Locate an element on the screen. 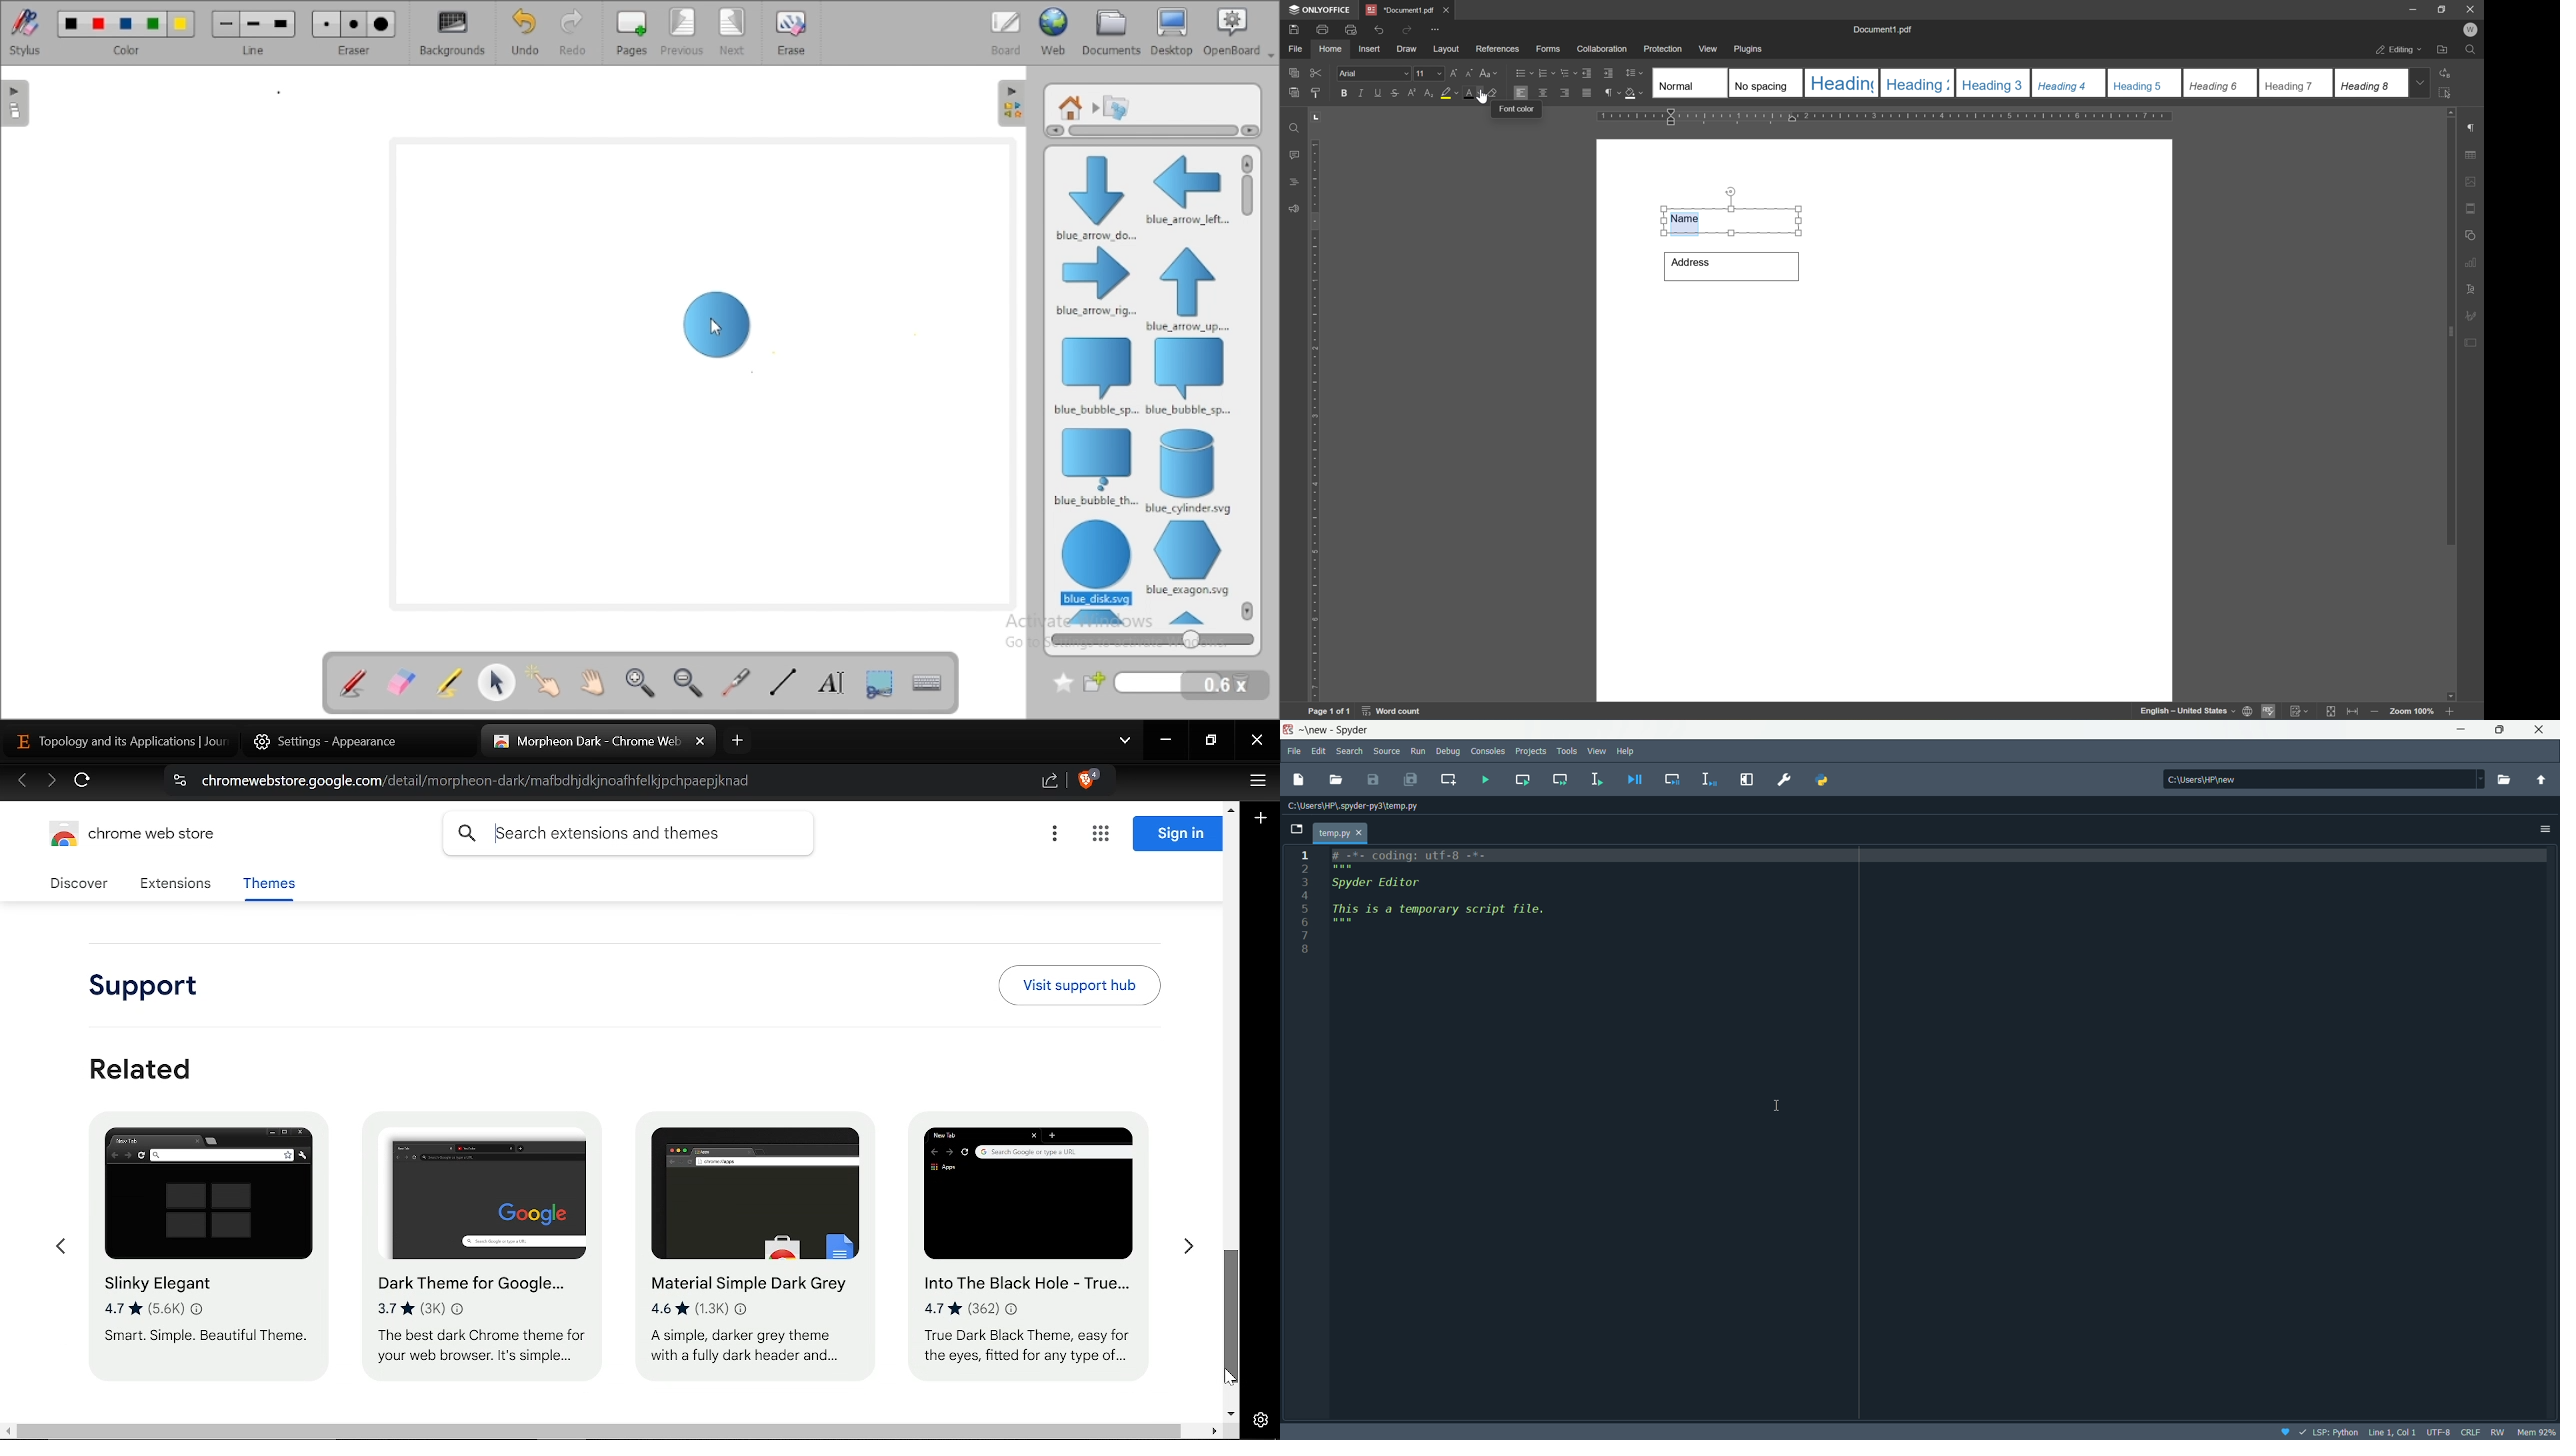  fit to width is located at coordinates (2352, 713).